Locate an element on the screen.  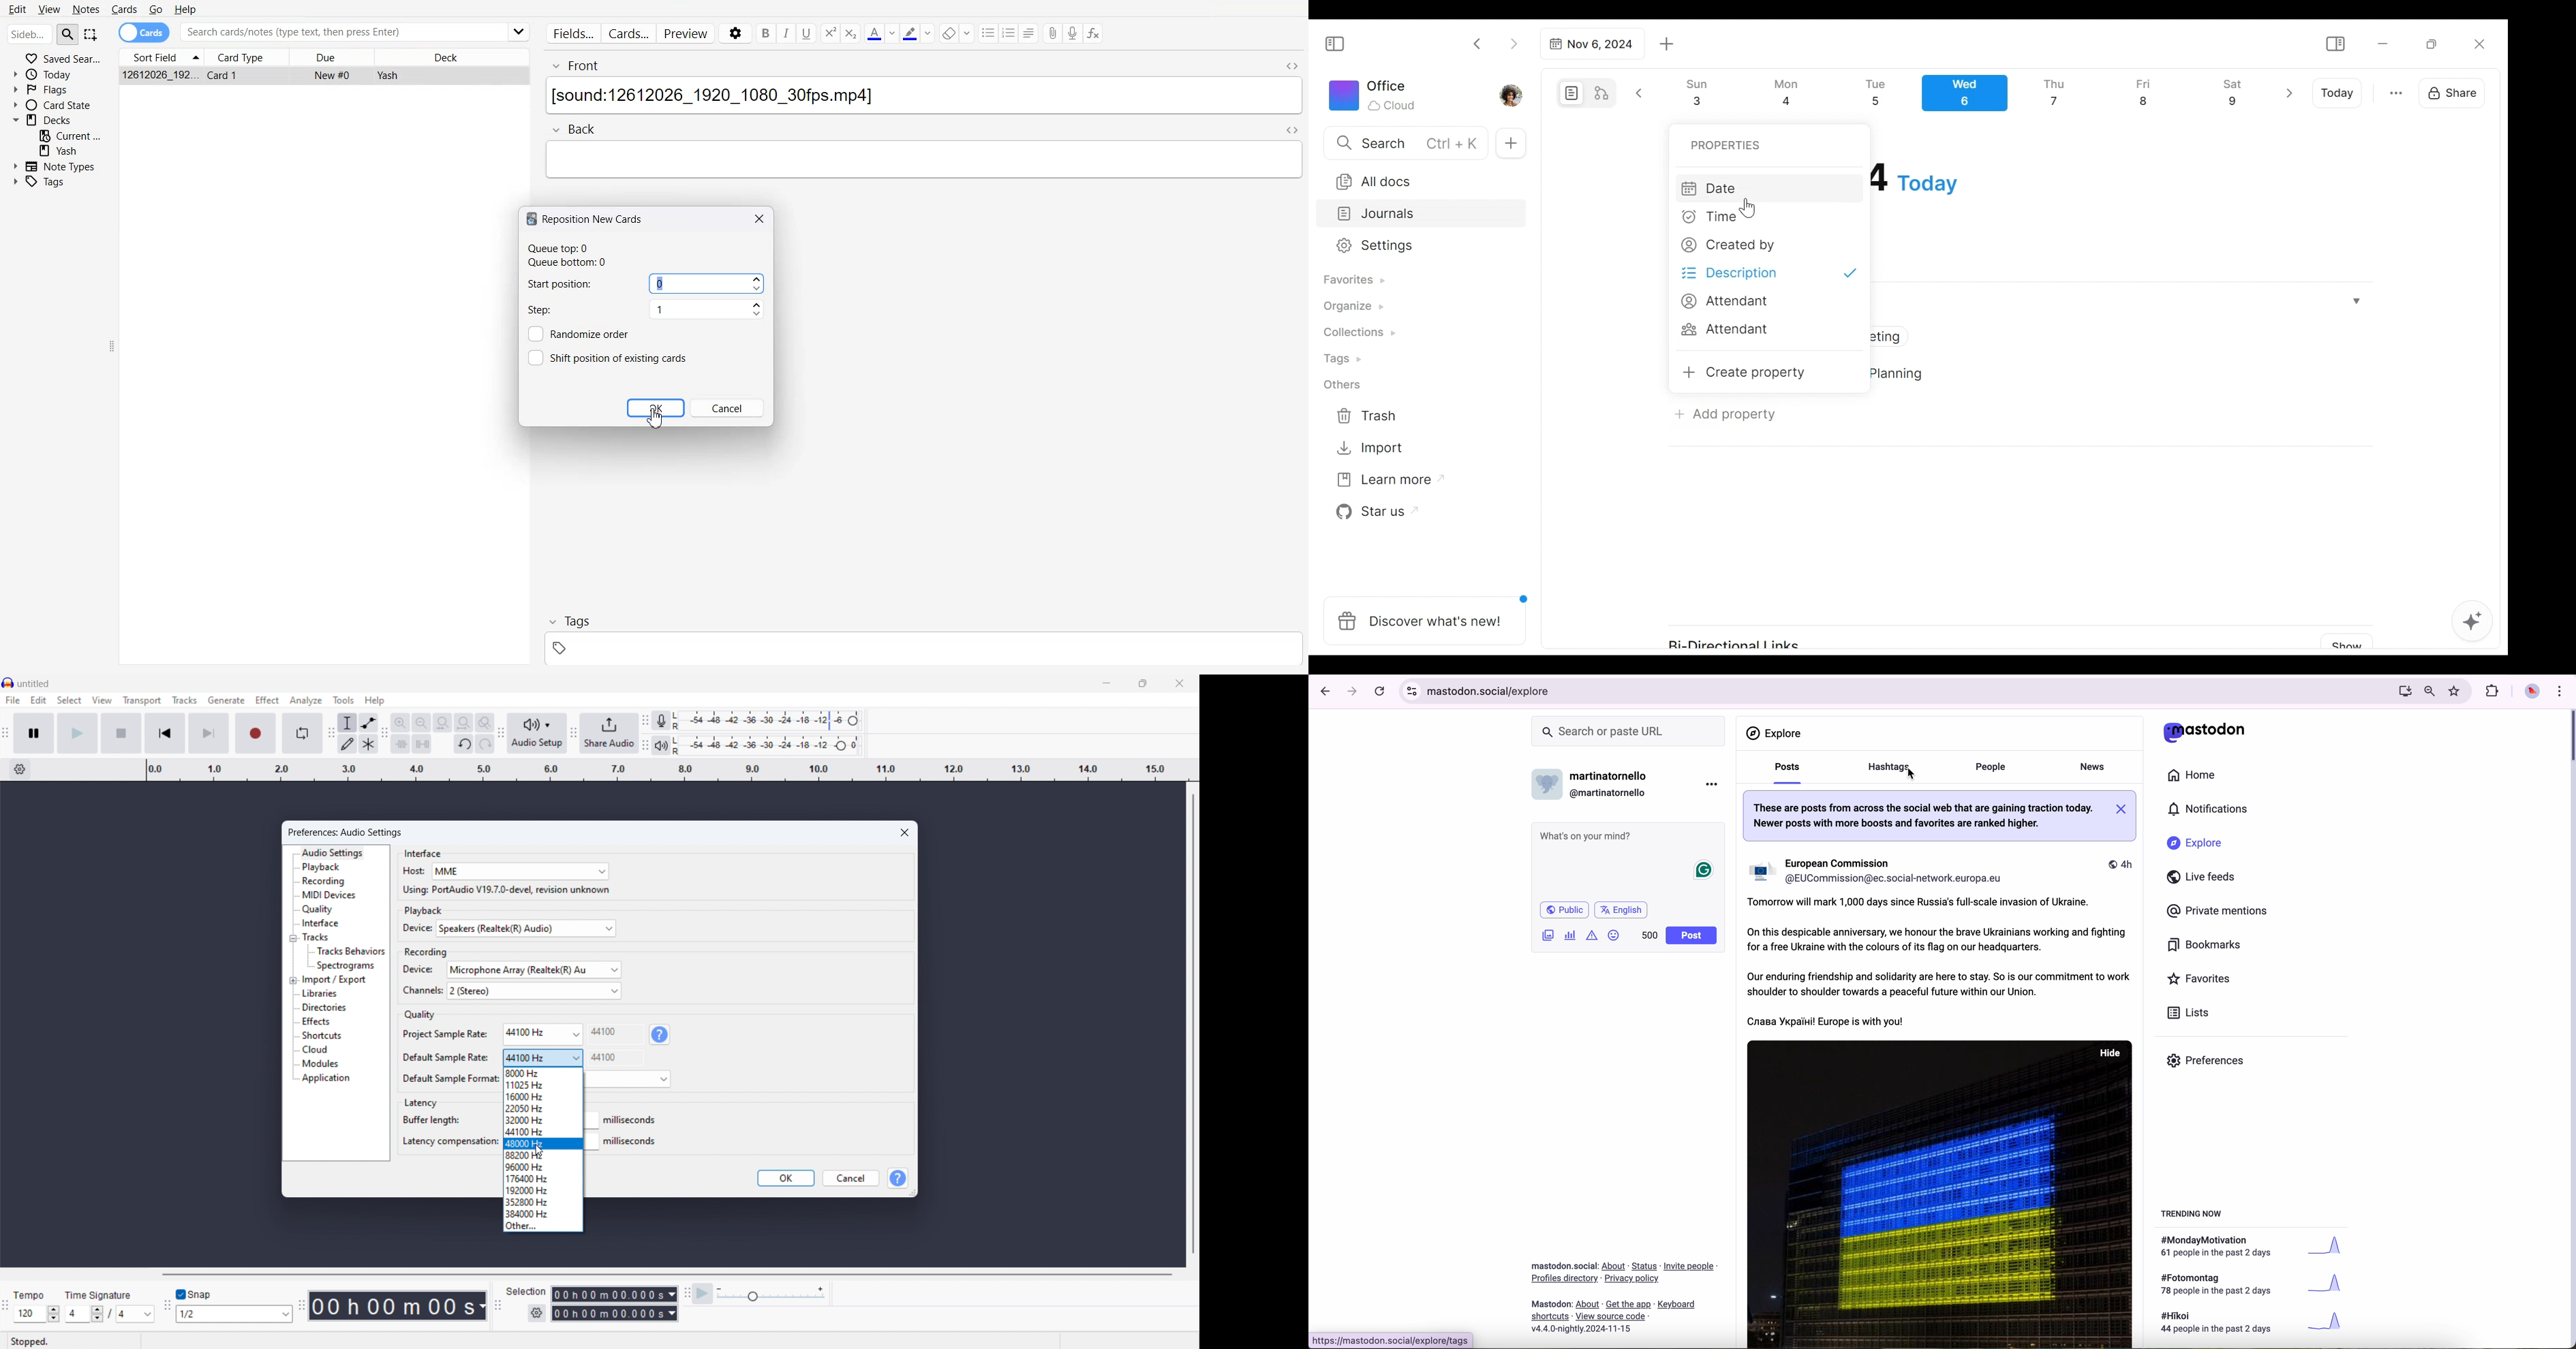
Cursor is located at coordinates (657, 418).